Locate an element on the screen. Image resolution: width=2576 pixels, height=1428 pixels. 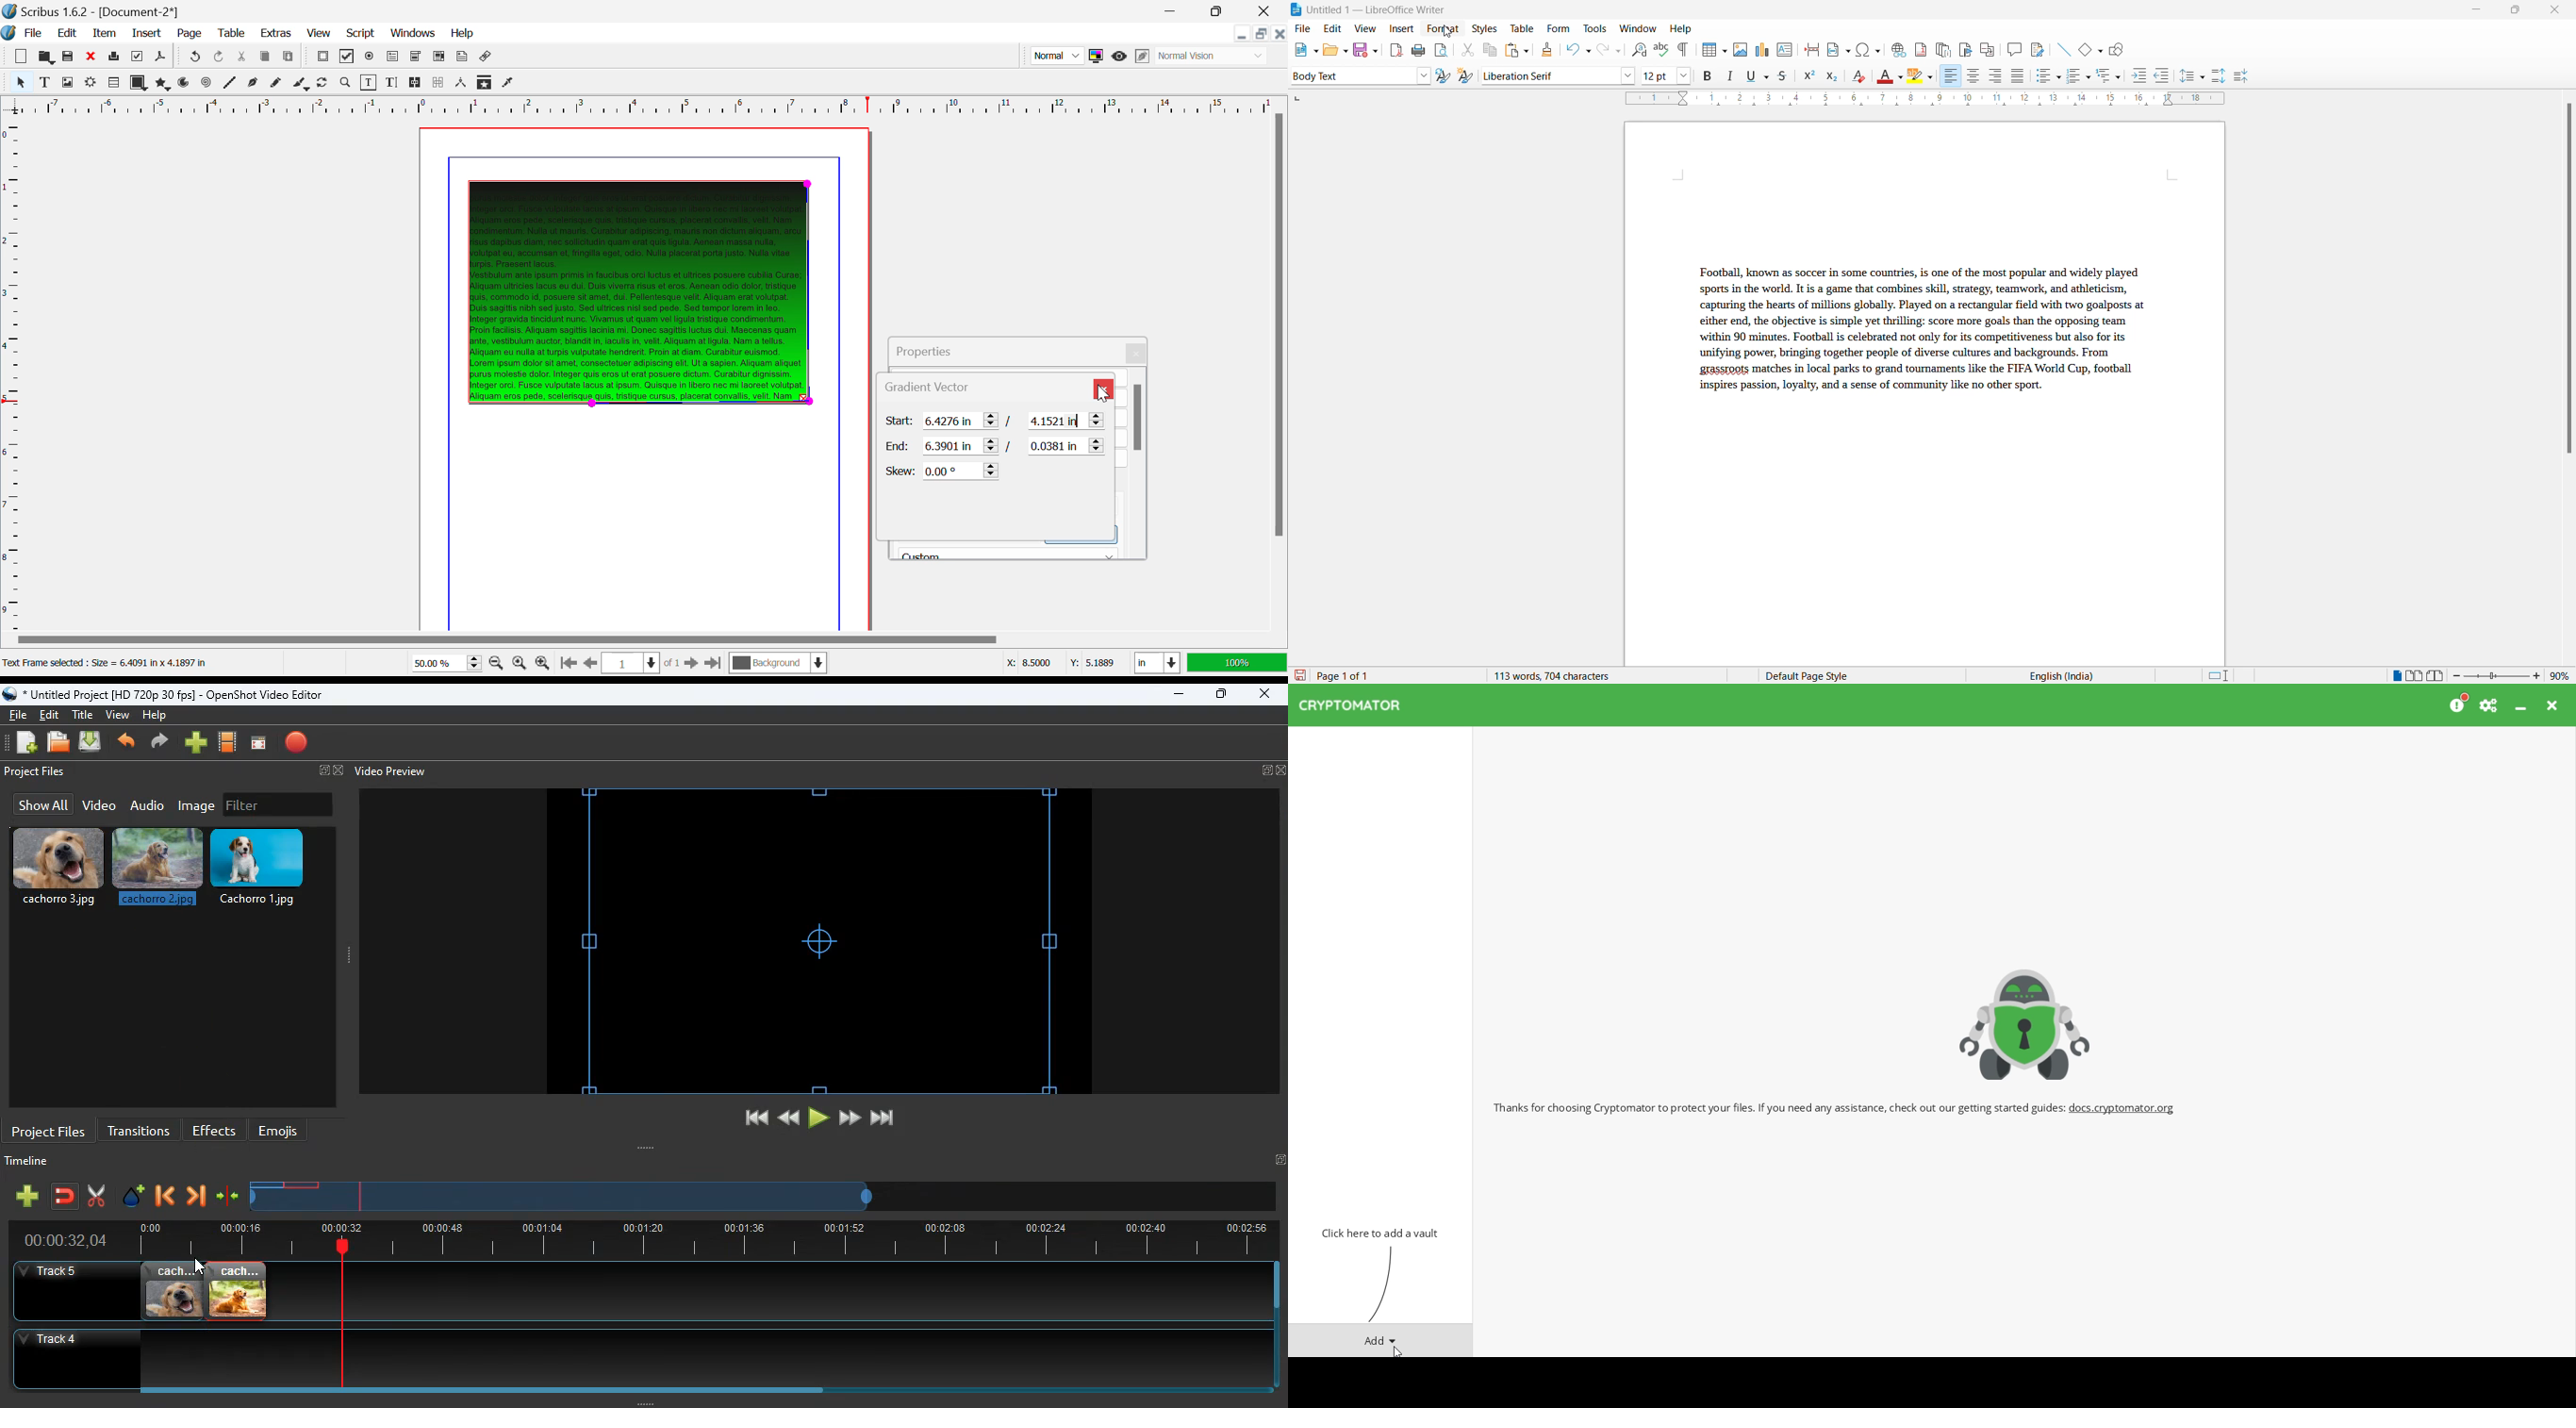
Restore Down is located at coordinates (1243, 34).